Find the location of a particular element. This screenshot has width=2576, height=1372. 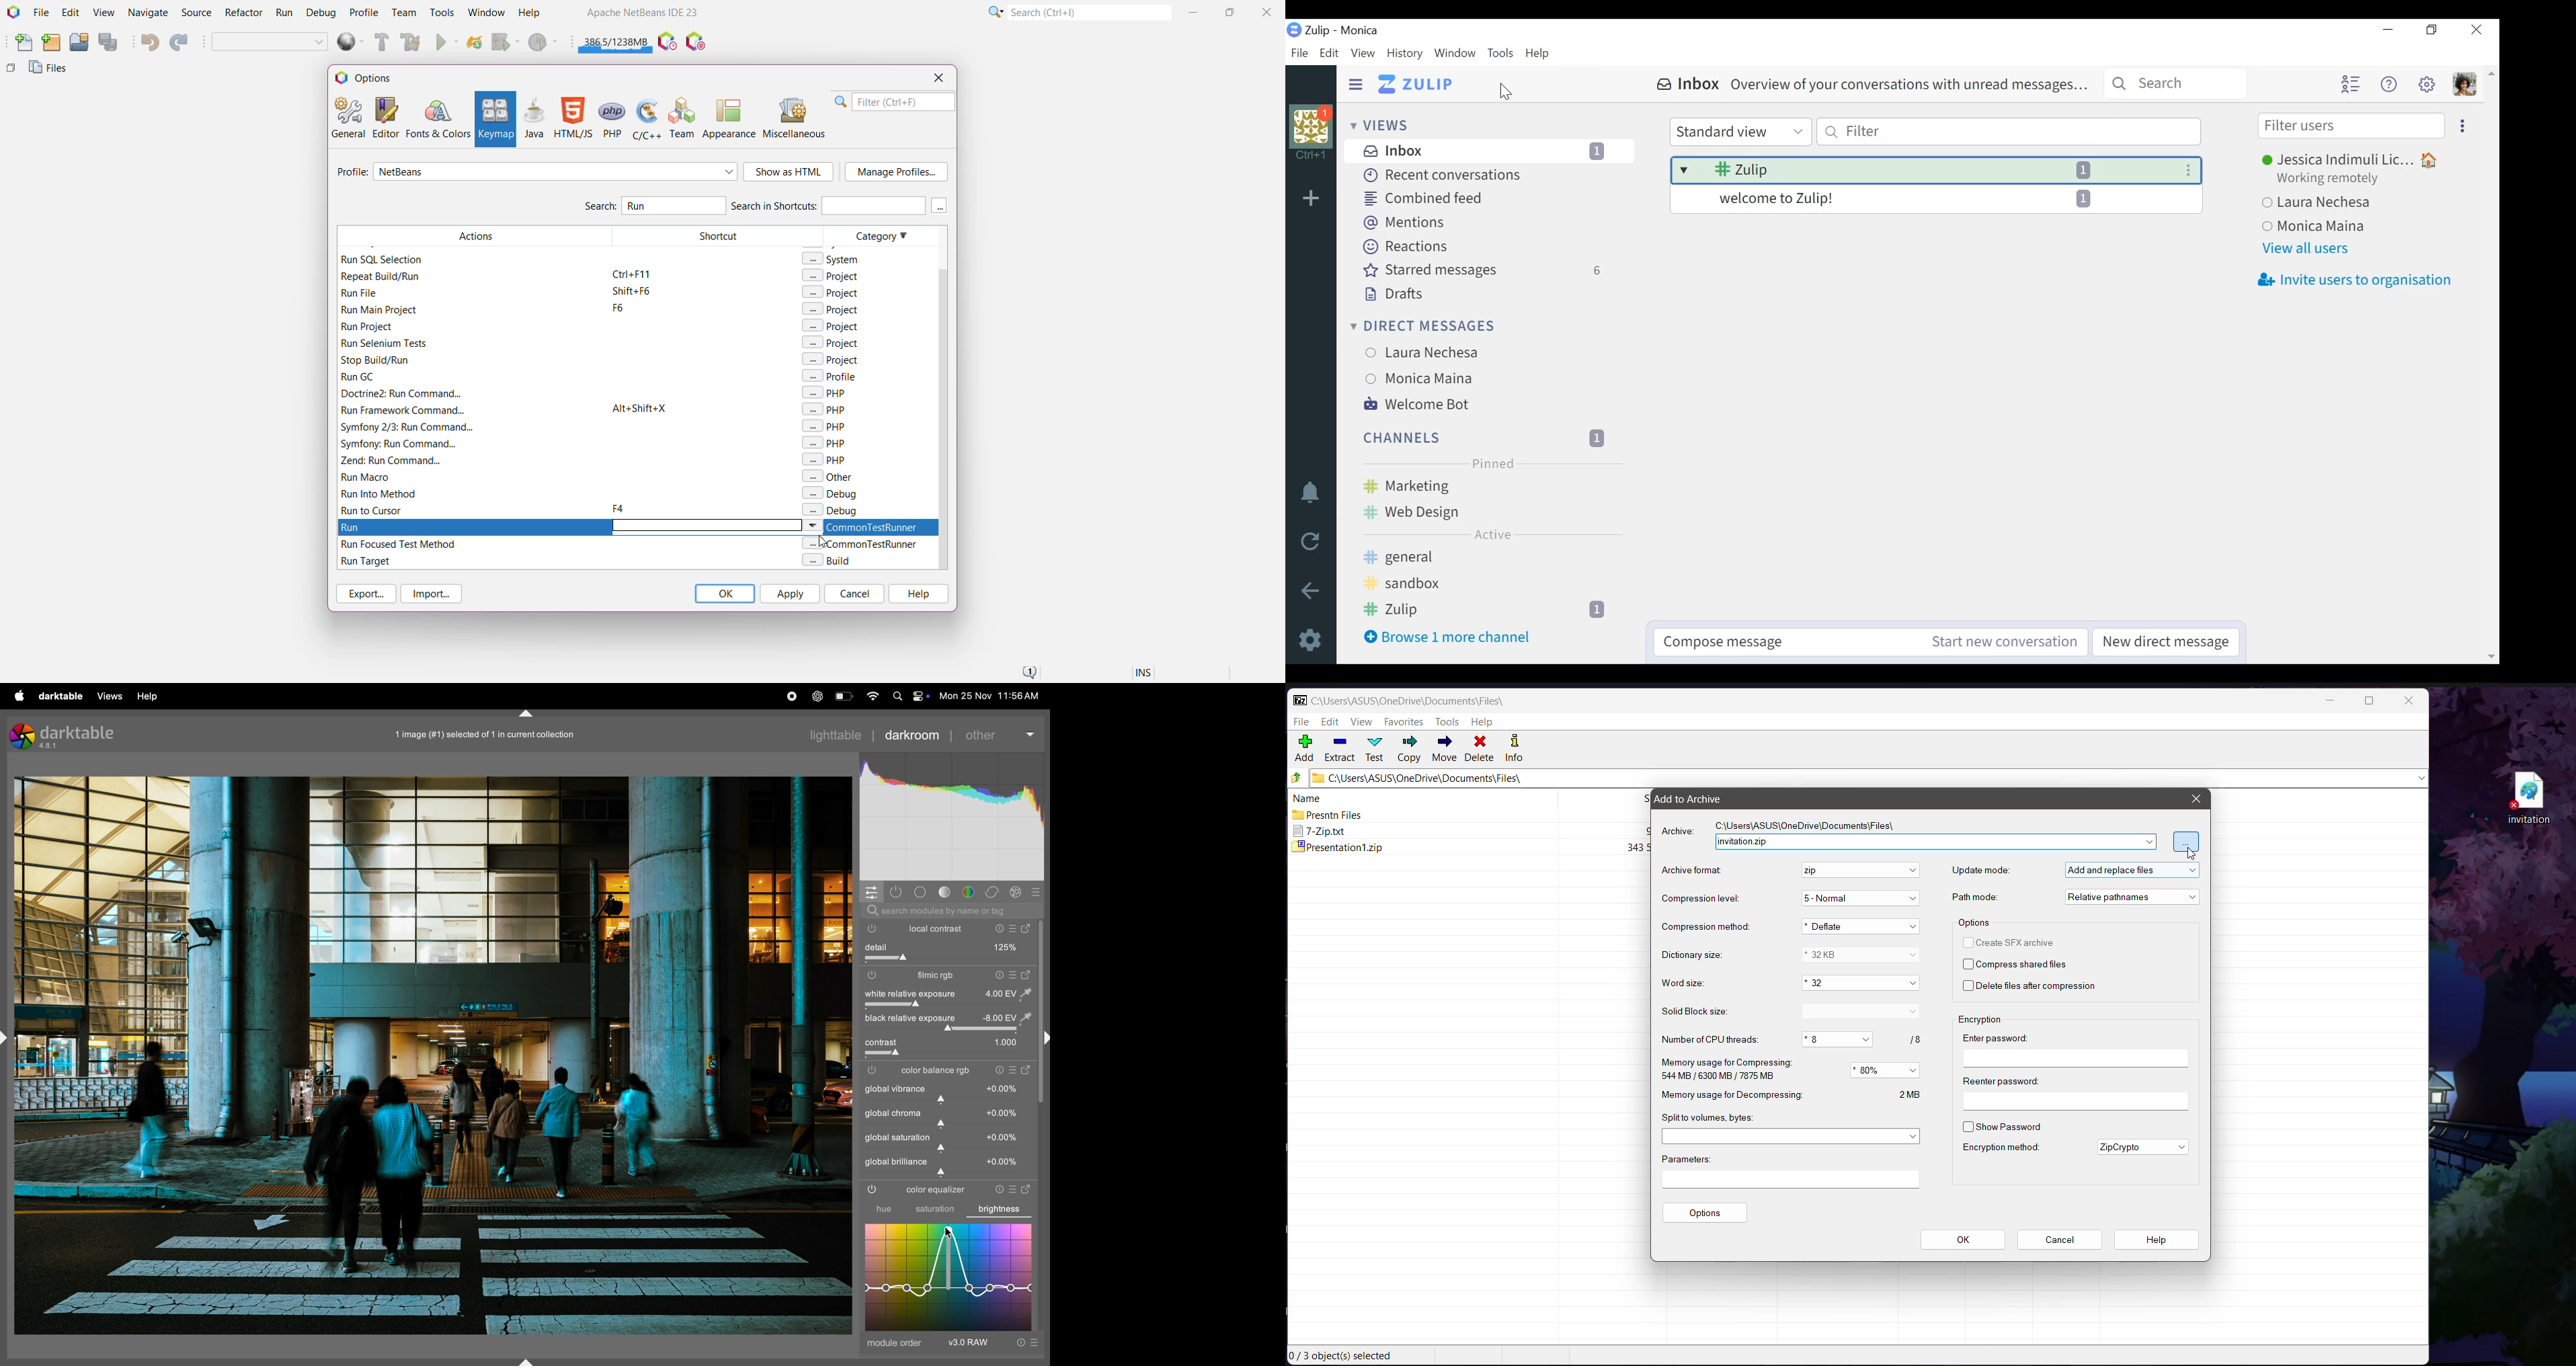

Maximize is located at coordinates (2368, 702).